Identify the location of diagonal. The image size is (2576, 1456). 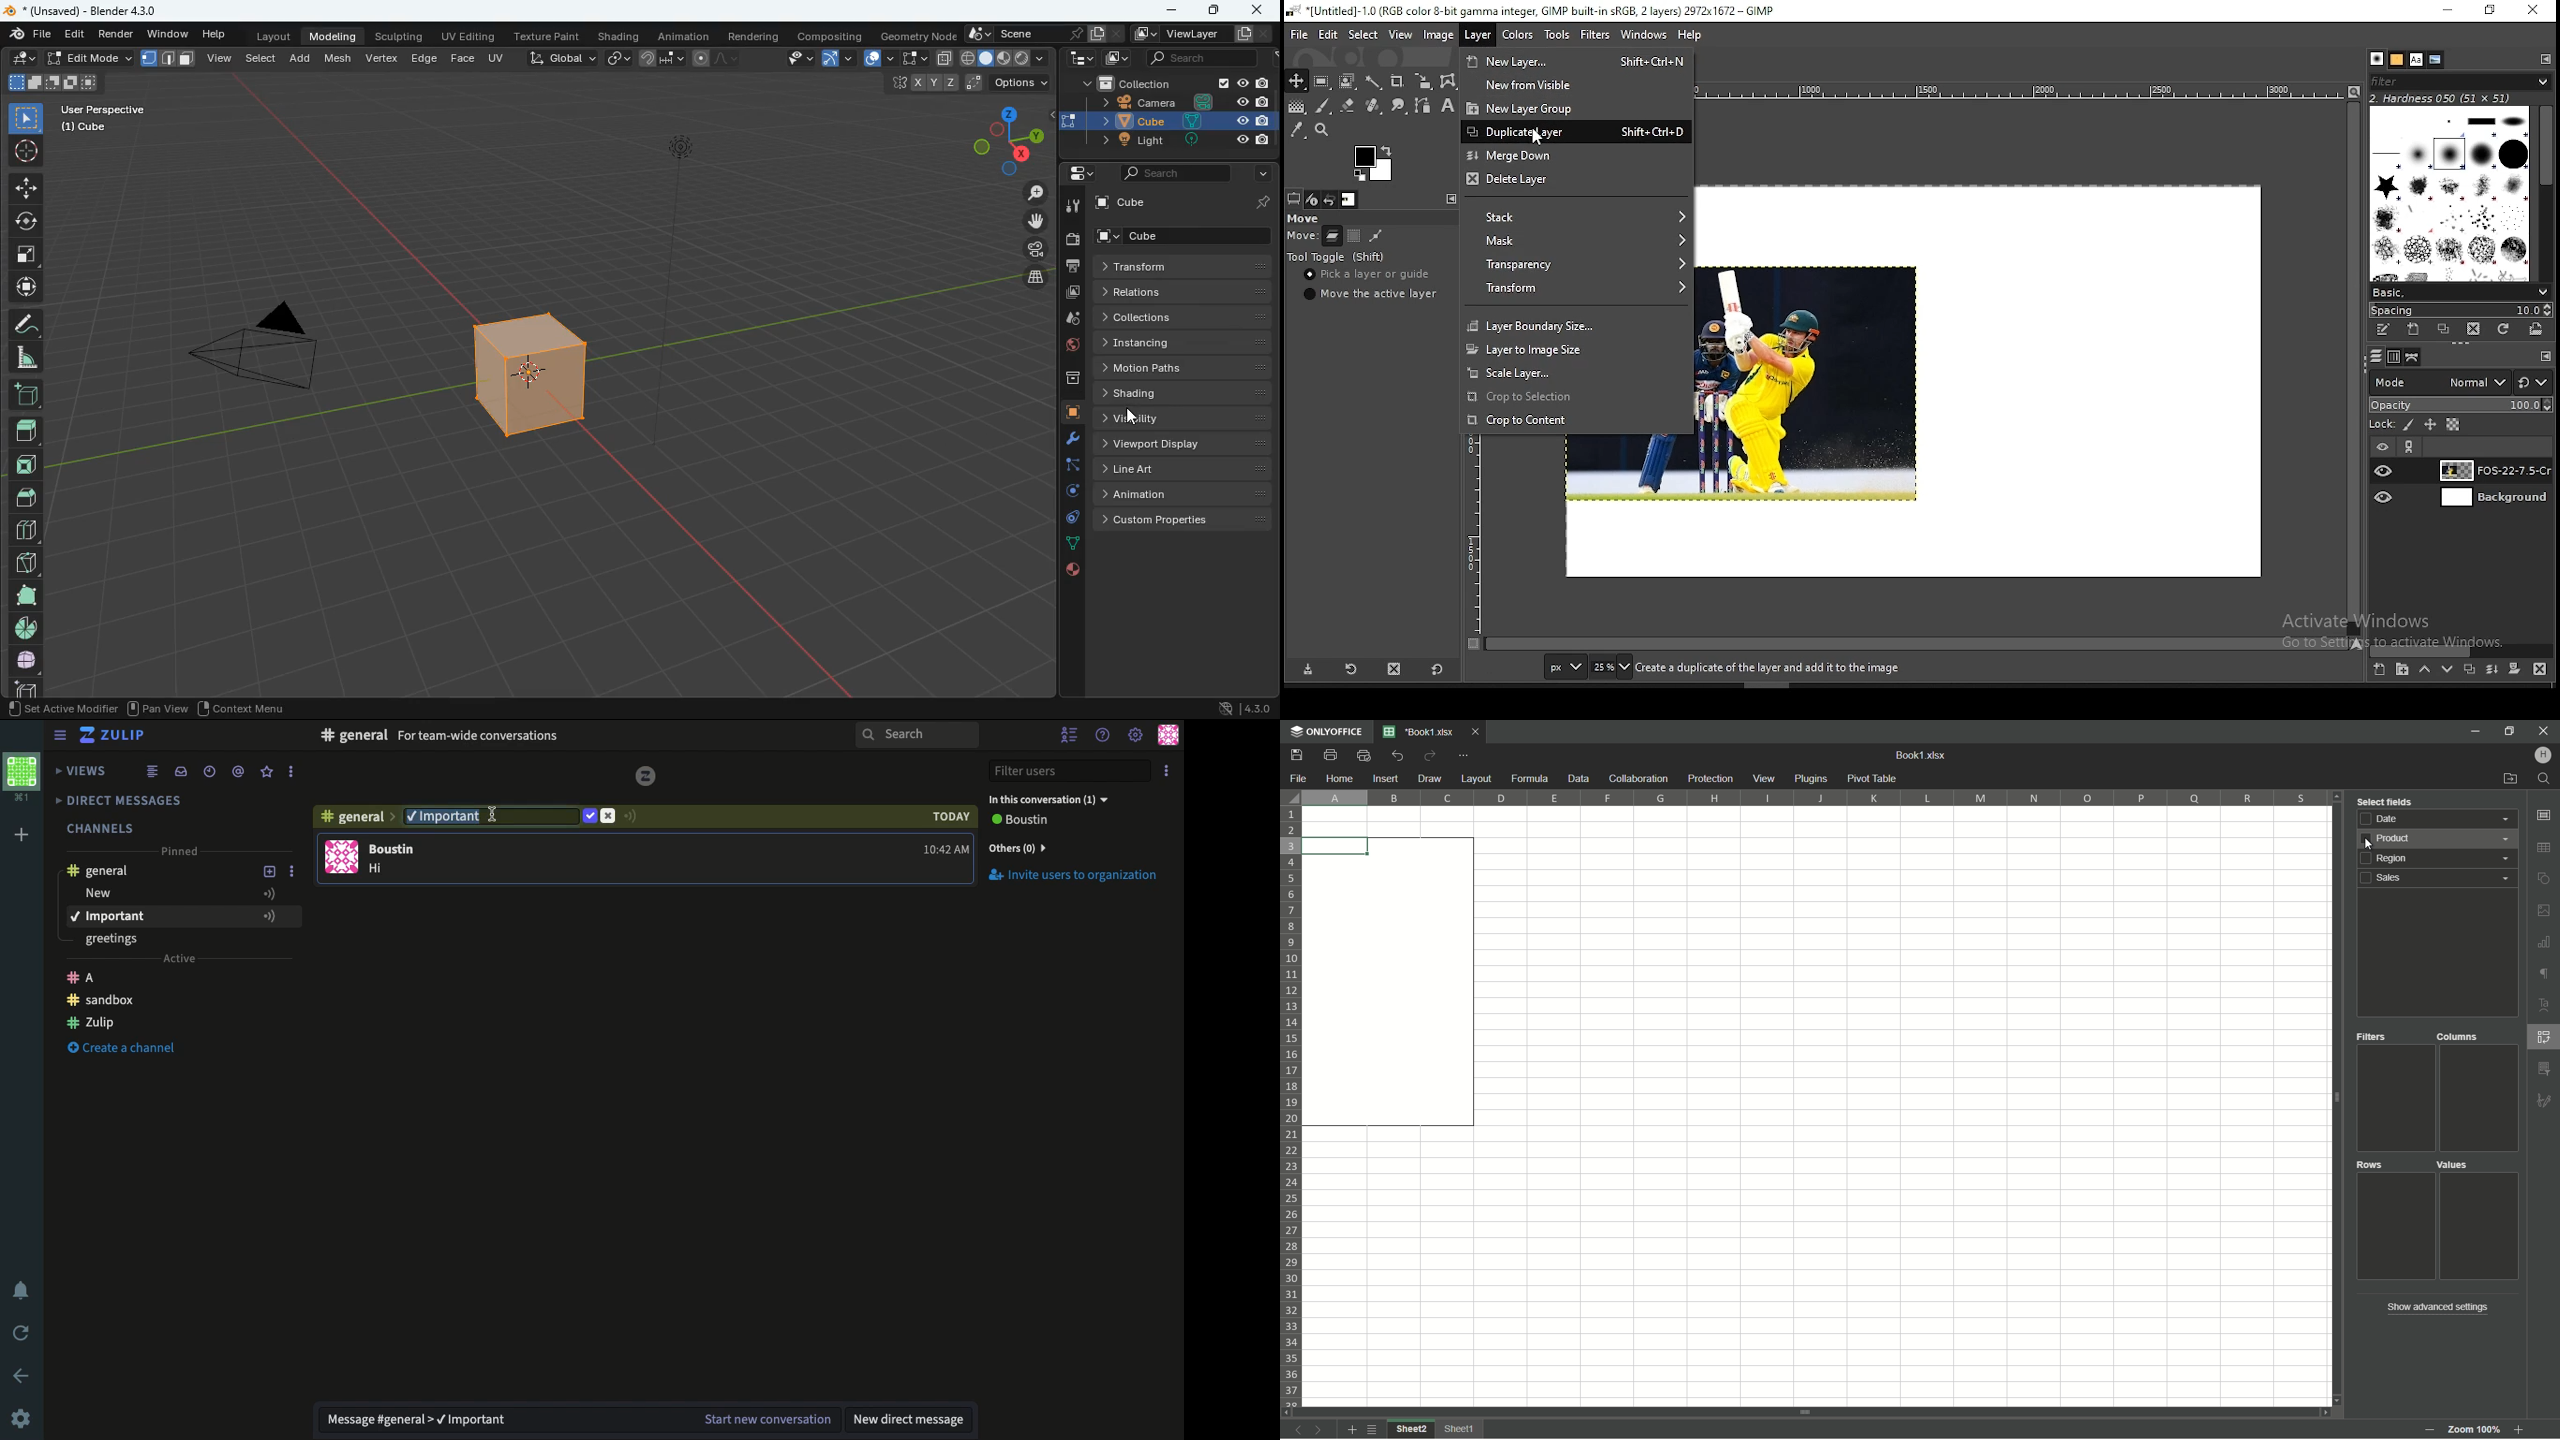
(22, 564).